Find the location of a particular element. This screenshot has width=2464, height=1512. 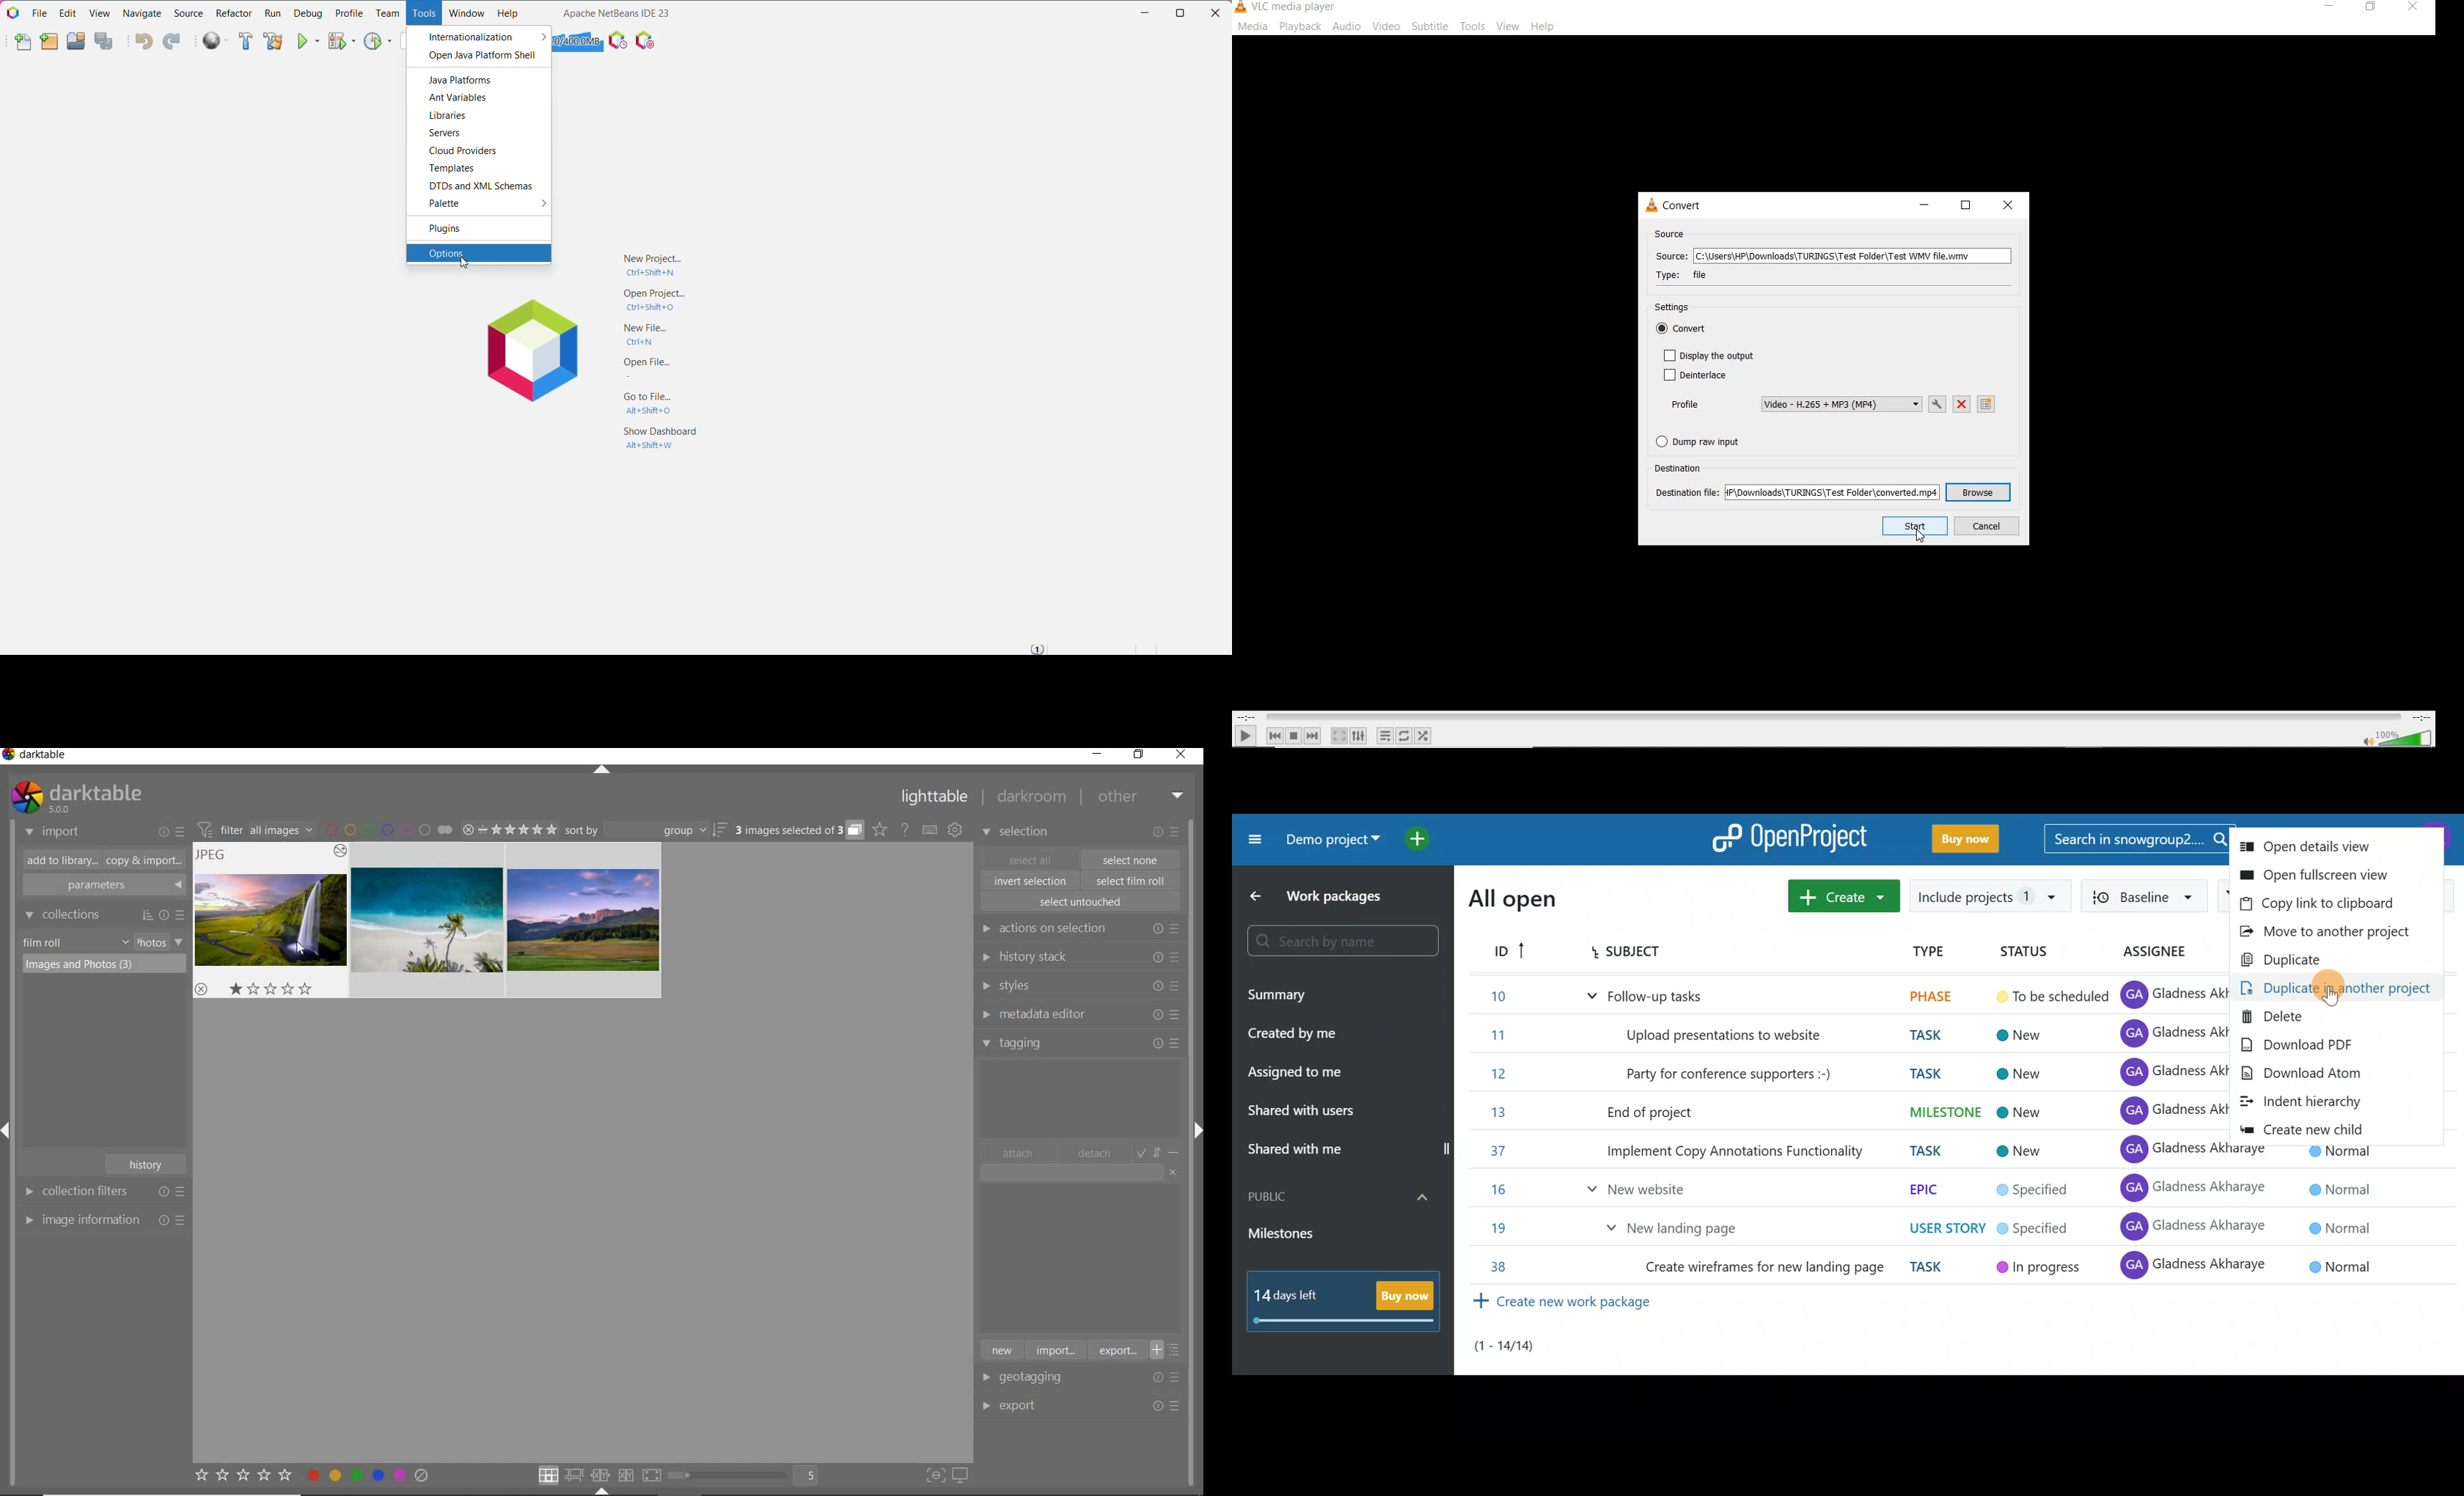

images & photos is located at coordinates (105, 965).